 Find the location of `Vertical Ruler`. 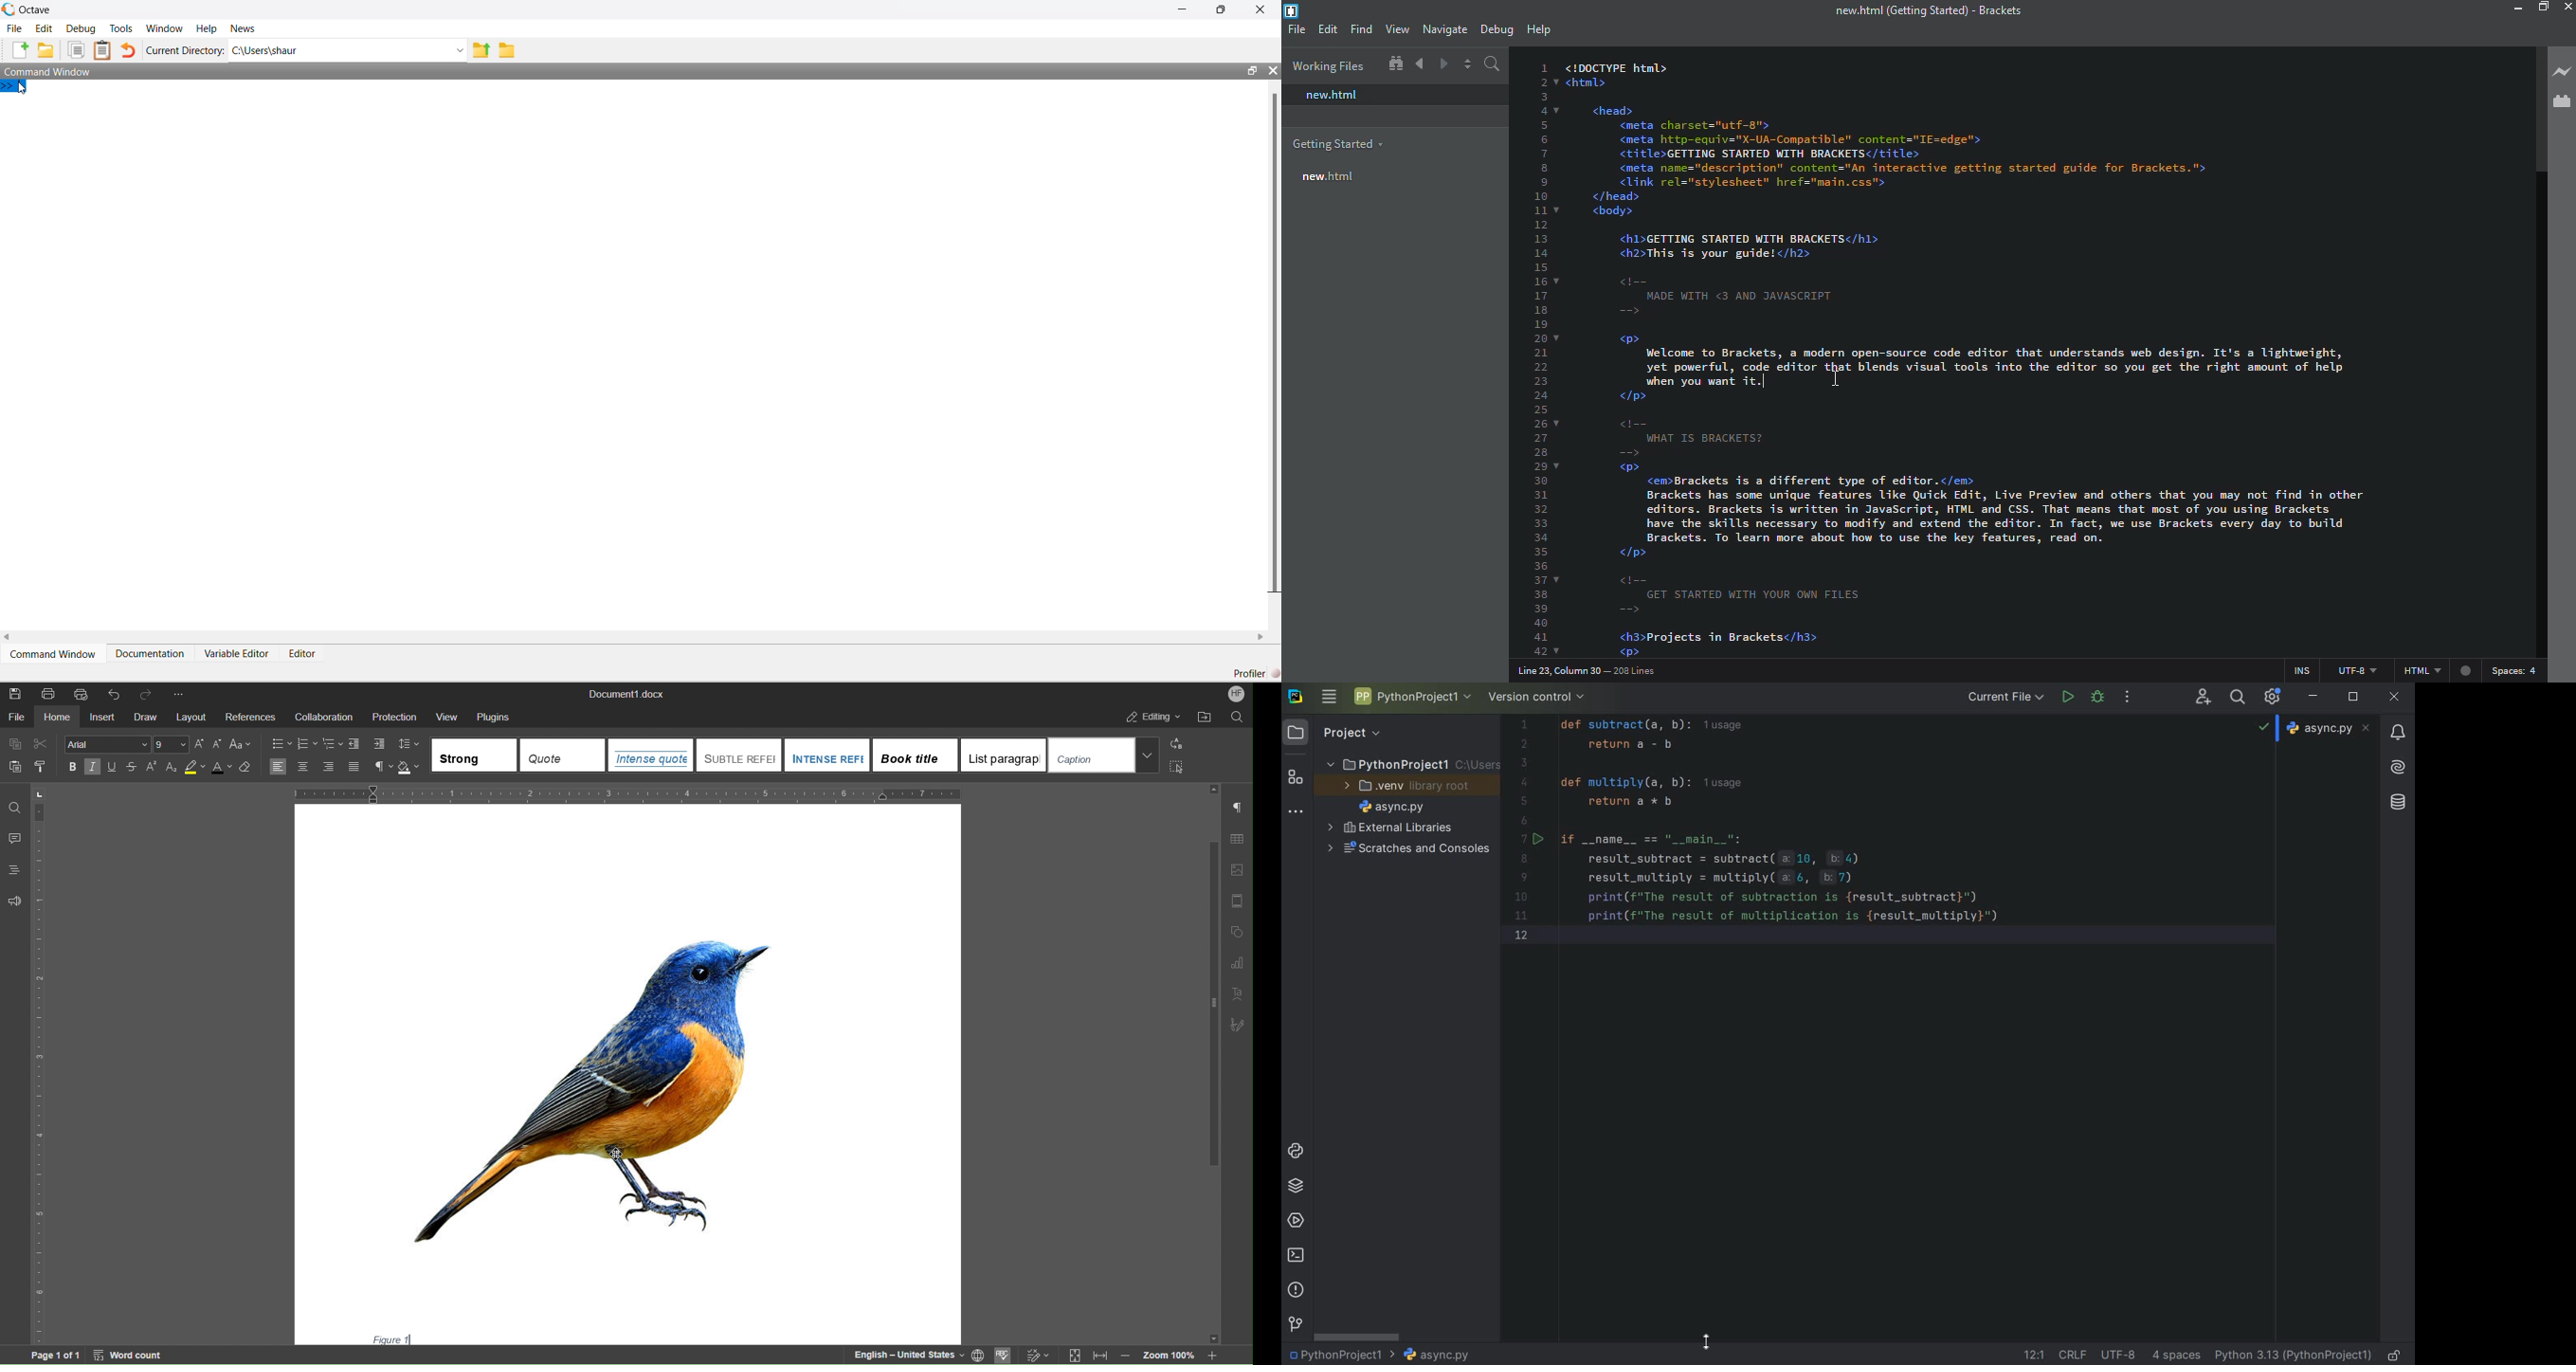

Vertical Ruler is located at coordinates (41, 1062).